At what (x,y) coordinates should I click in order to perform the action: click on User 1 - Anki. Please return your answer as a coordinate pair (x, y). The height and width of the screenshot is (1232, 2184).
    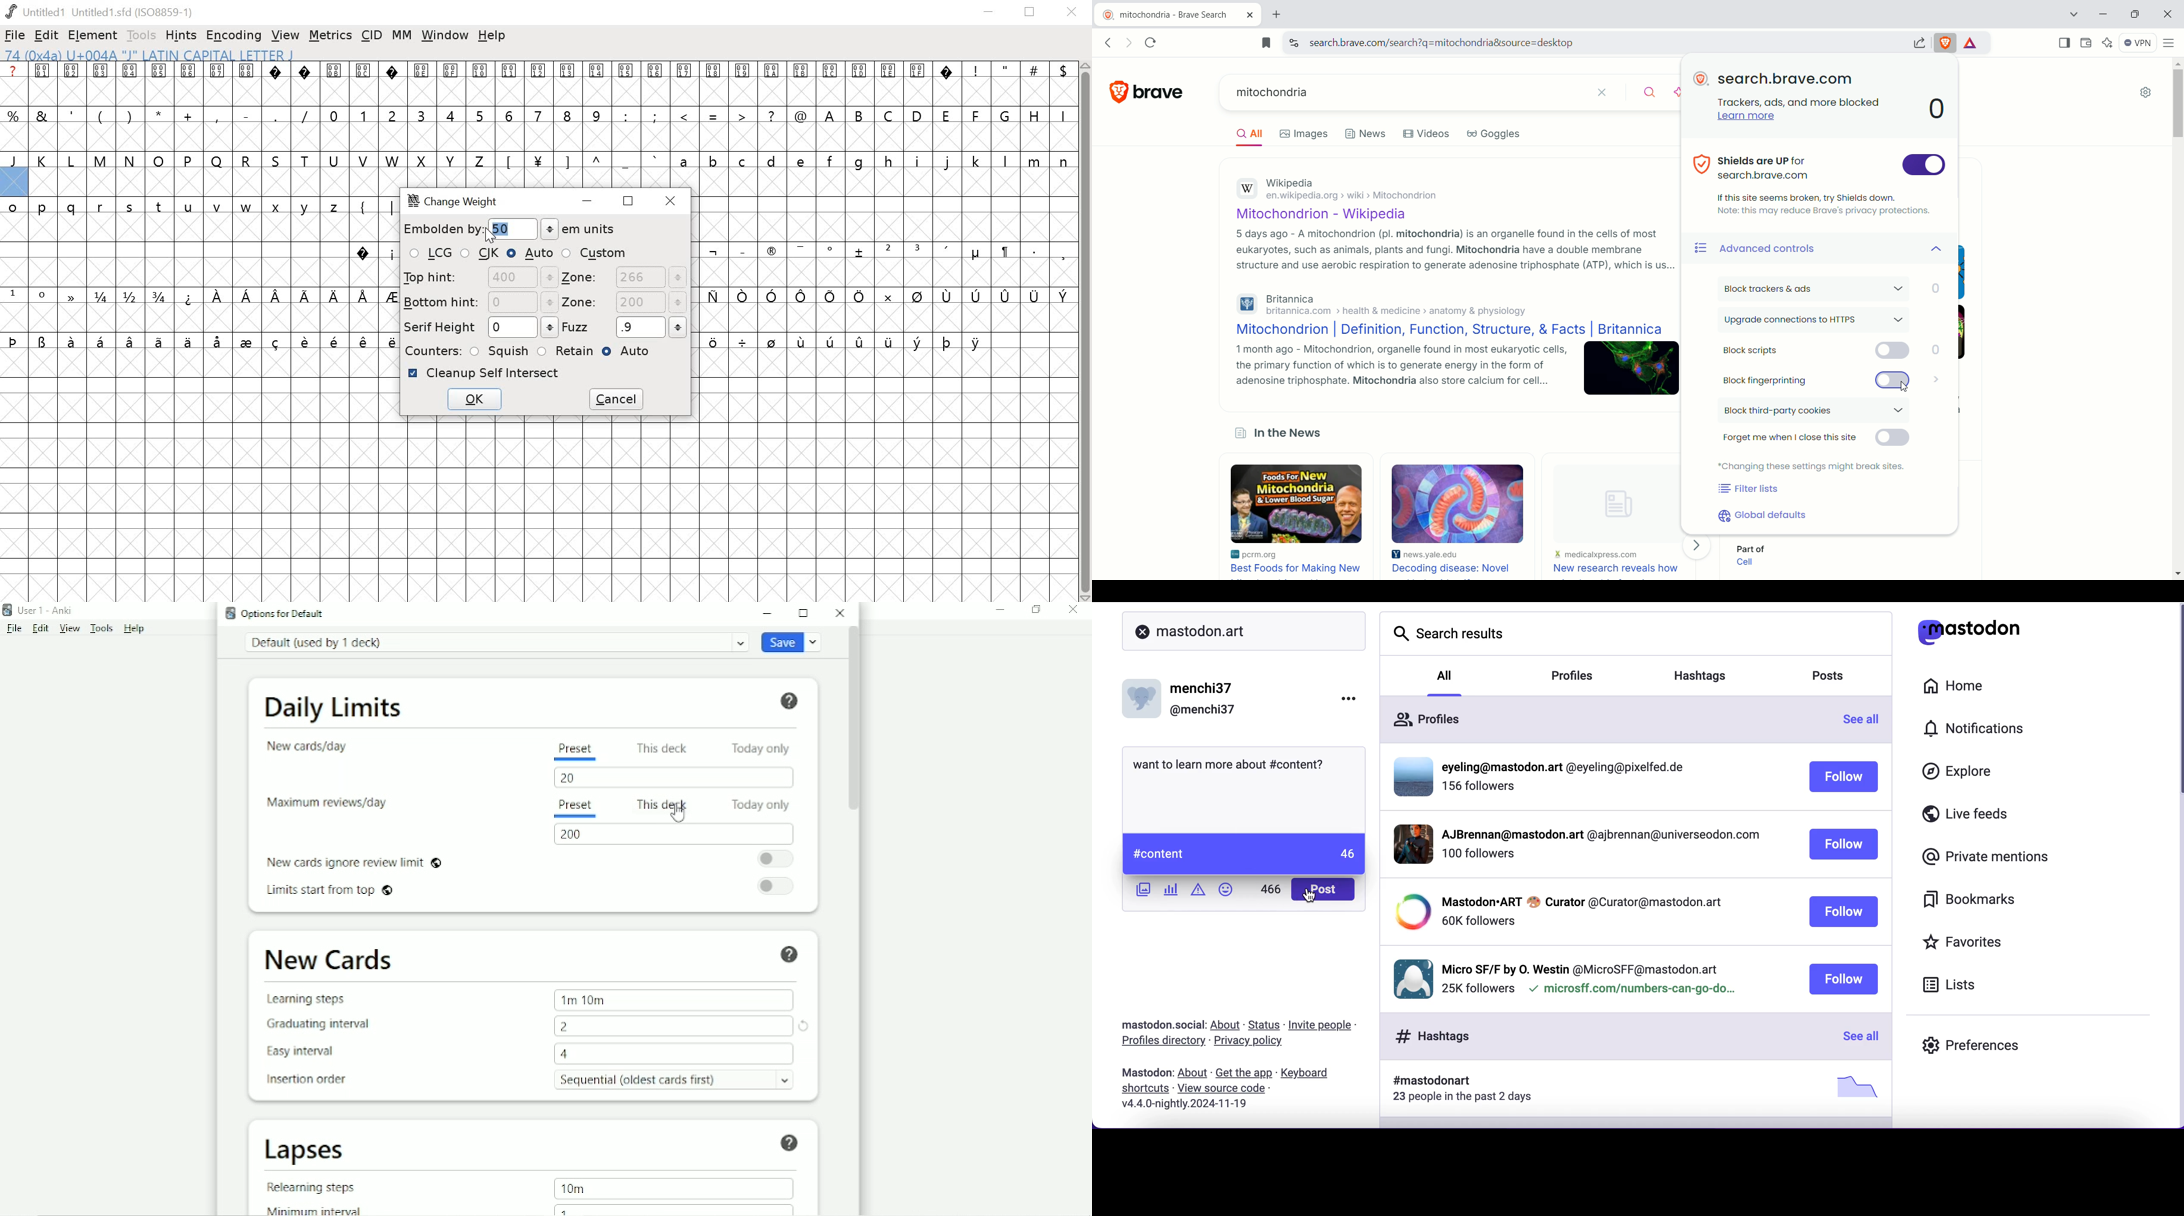
    Looking at the image, I should click on (45, 609).